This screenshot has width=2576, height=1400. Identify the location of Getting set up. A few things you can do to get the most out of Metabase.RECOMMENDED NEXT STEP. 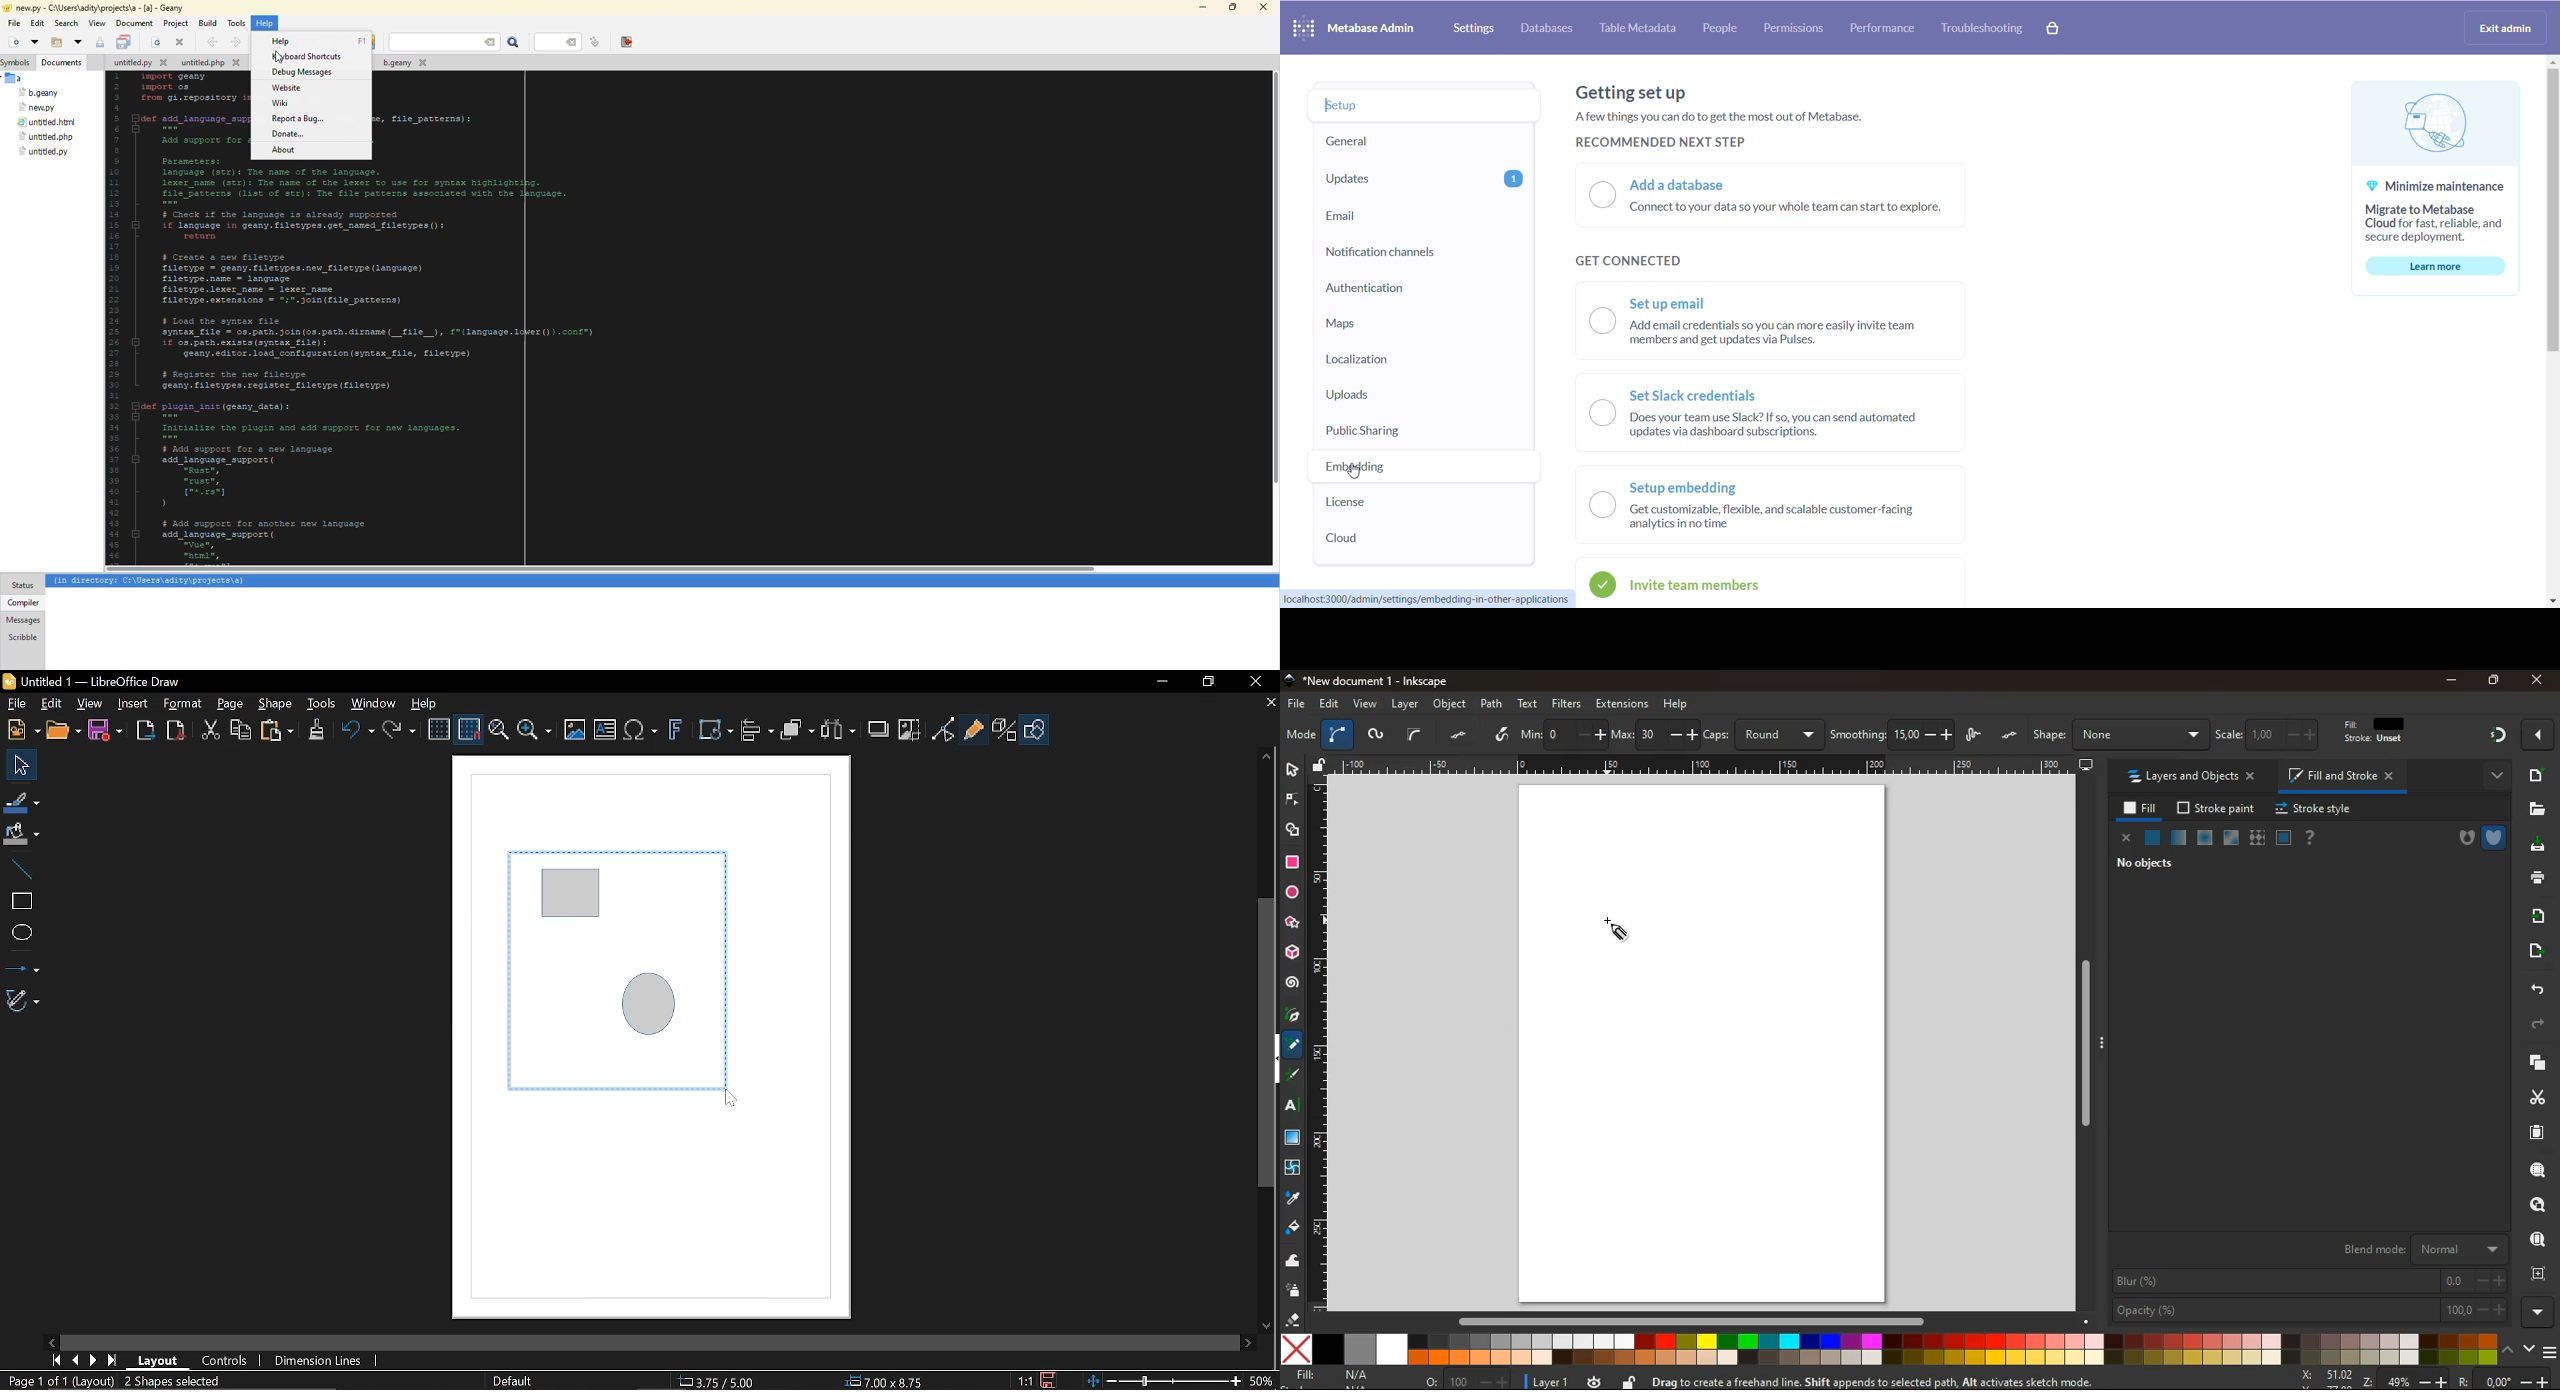
(1734, 118).